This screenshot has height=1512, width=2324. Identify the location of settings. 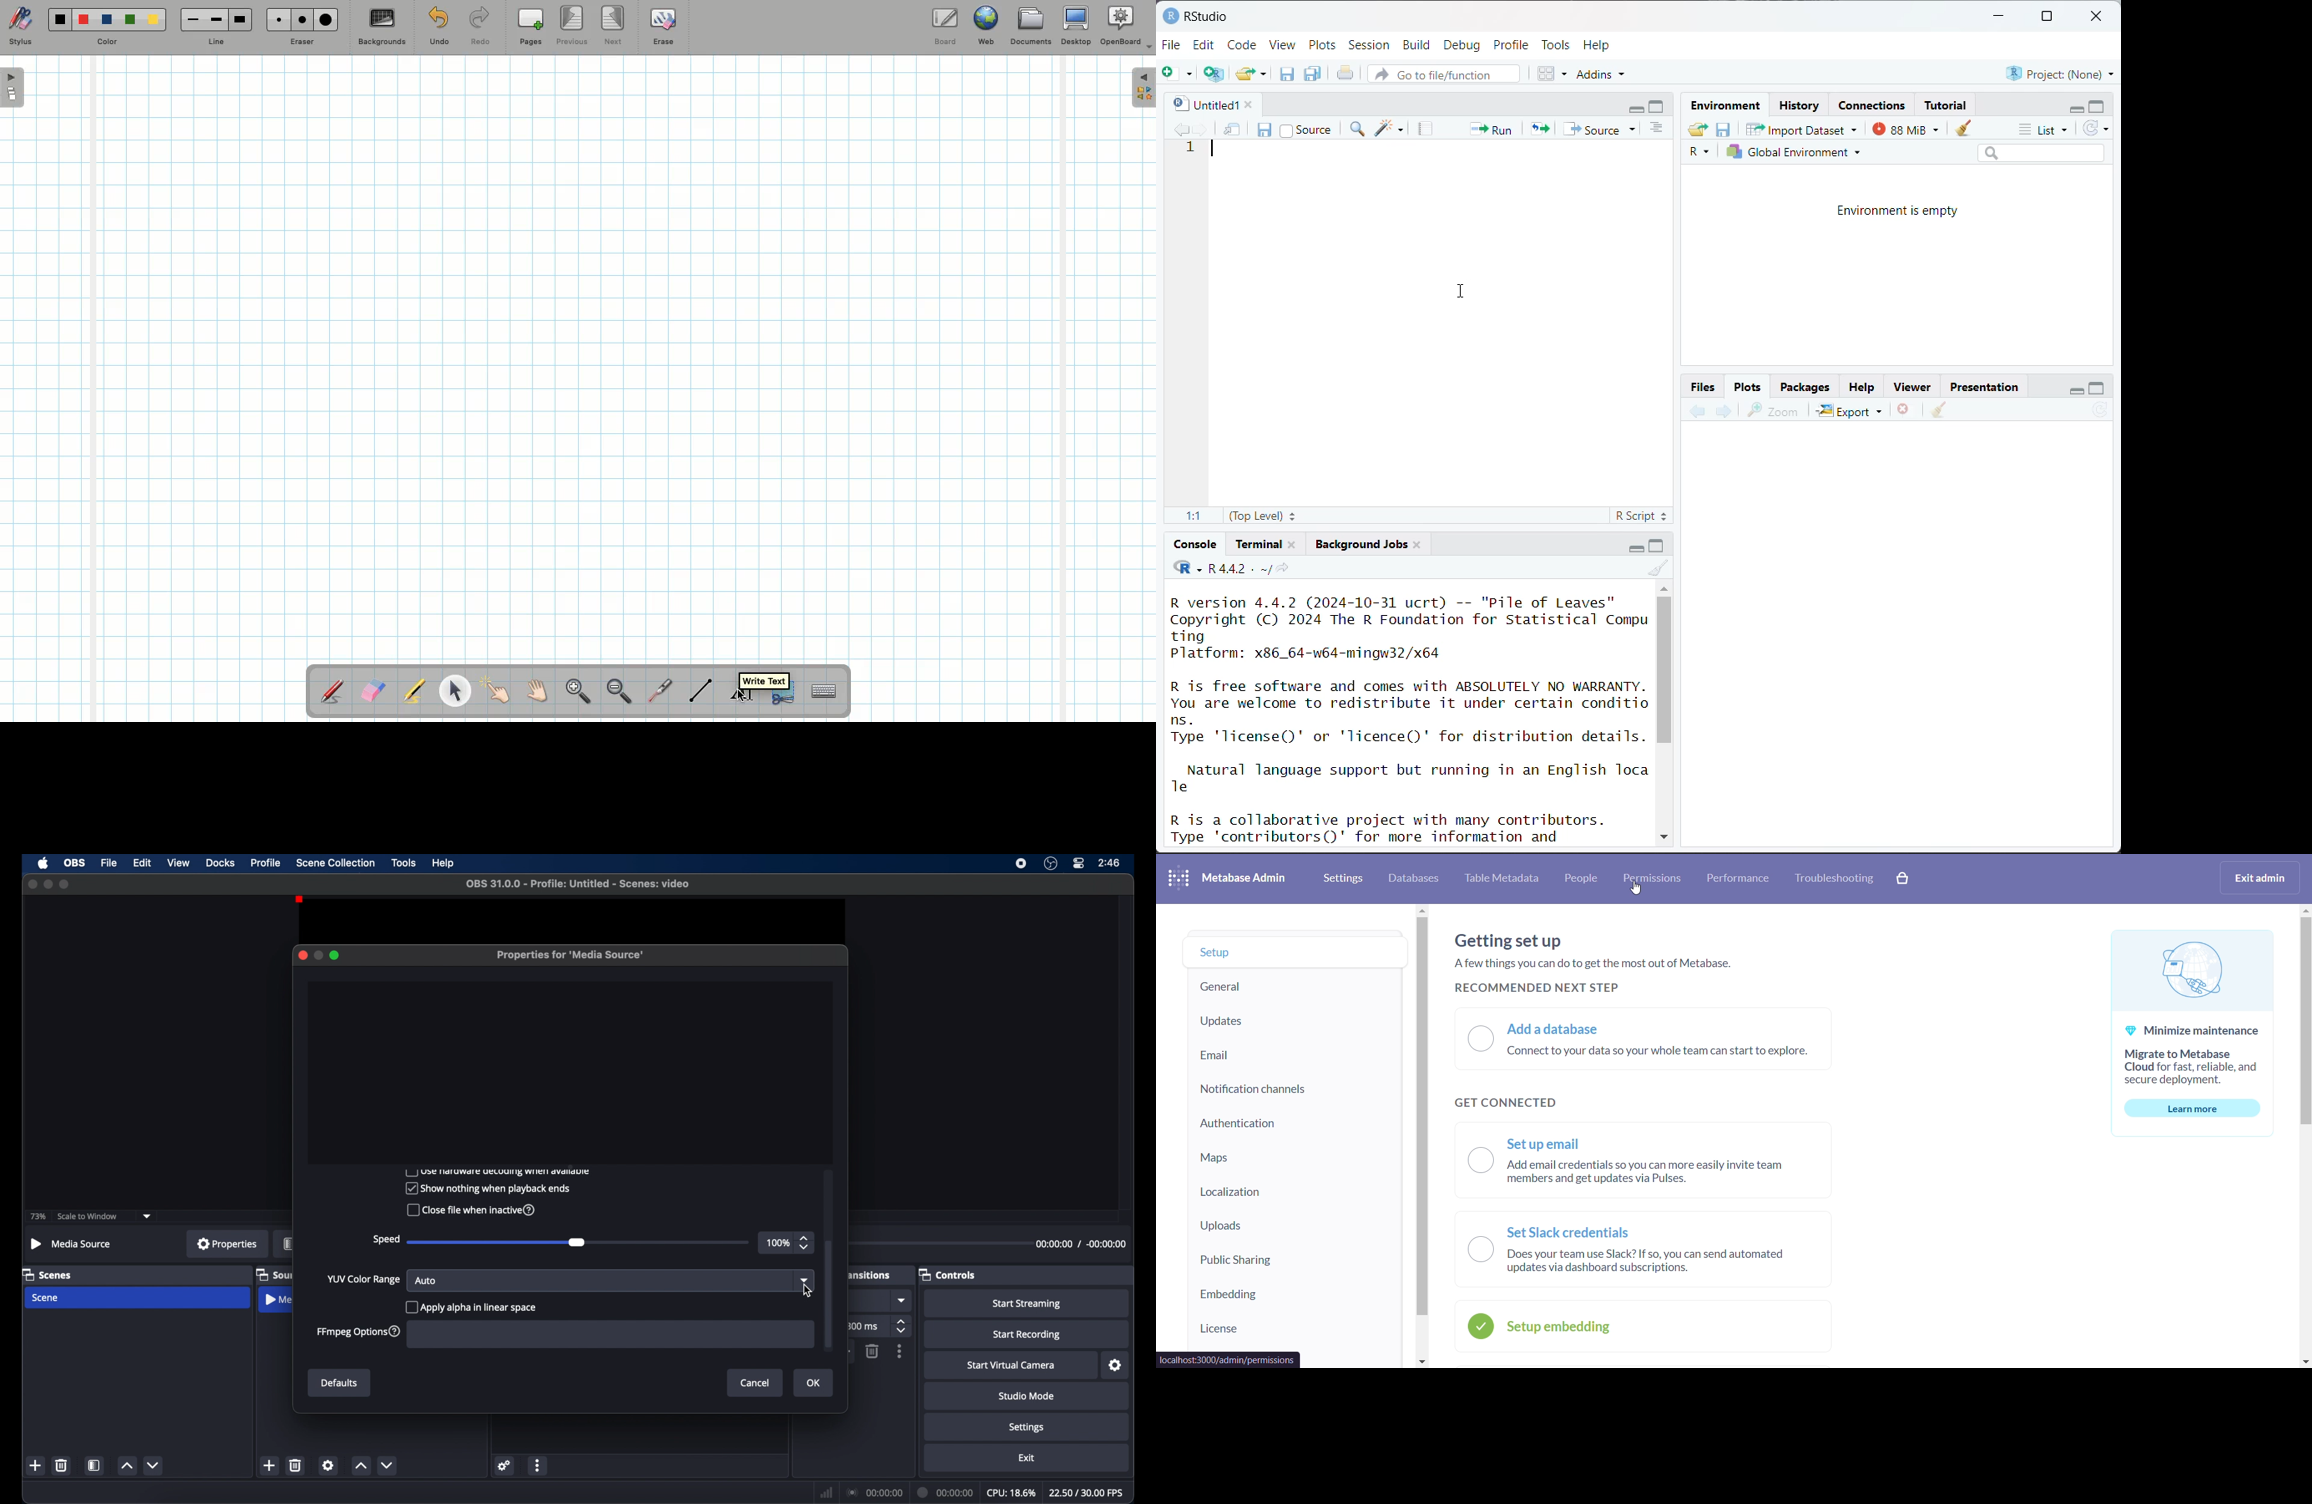
(505, 1465).